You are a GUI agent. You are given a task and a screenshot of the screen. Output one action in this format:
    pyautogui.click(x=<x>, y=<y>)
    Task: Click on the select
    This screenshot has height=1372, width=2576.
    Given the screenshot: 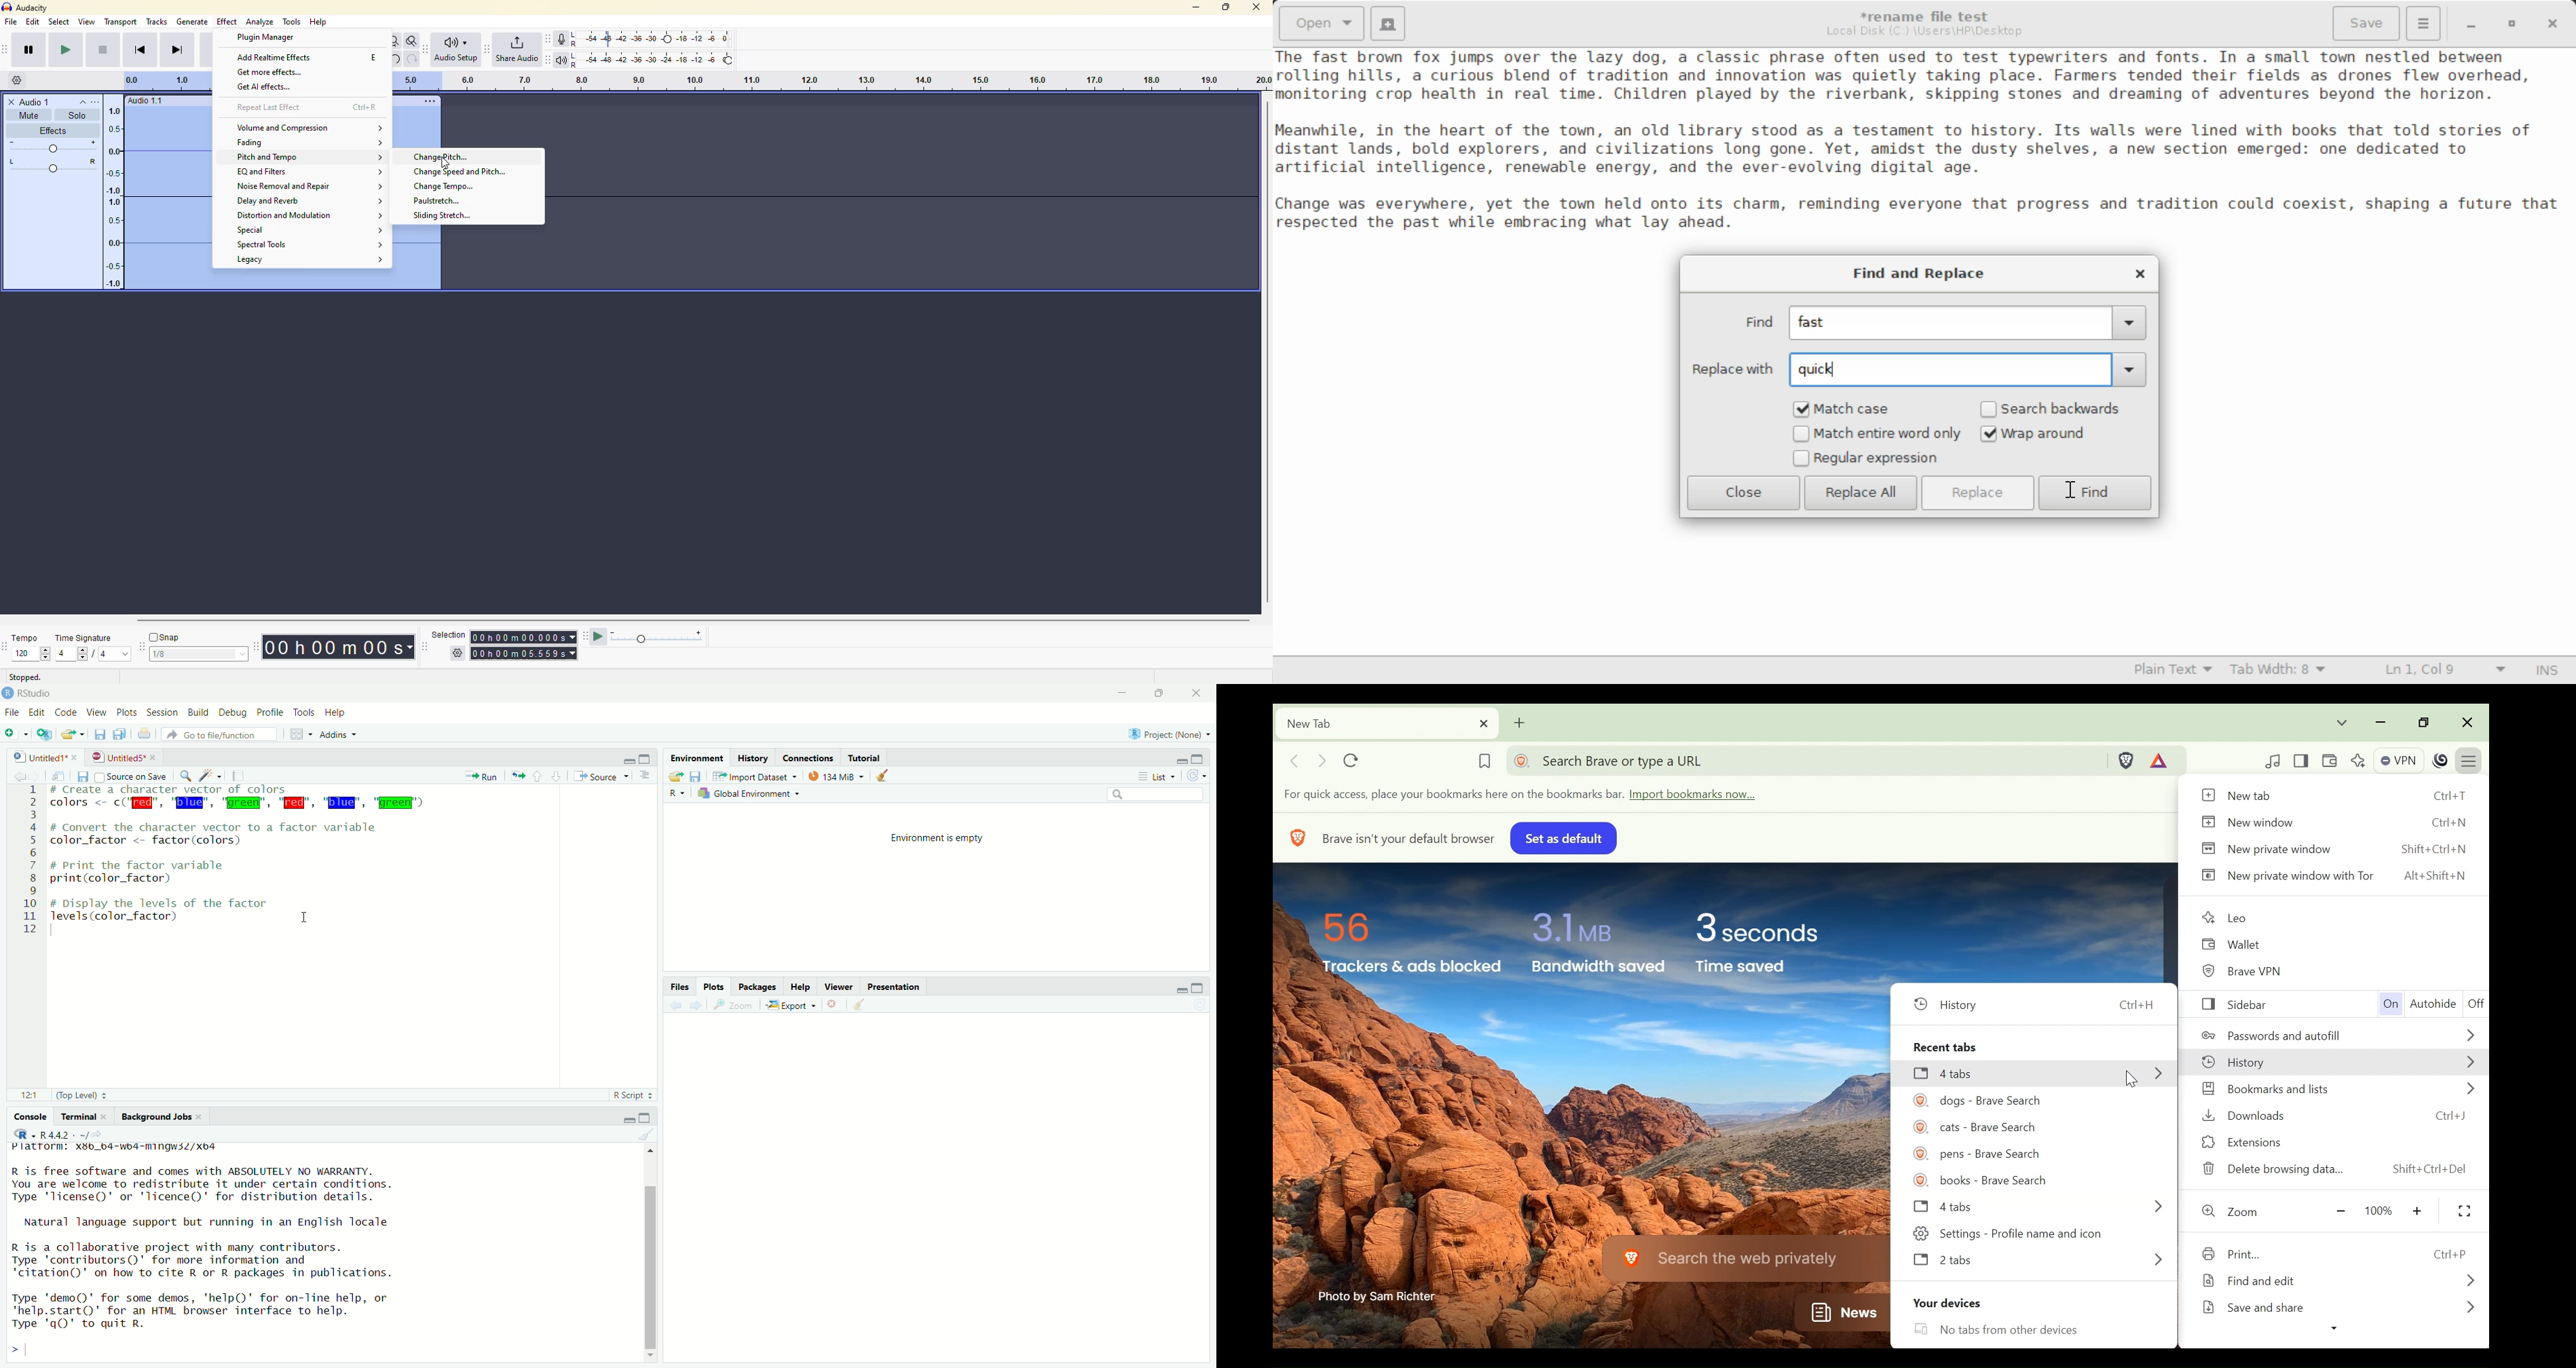 What is the action you would take?
    pyautogui.click(x=85, y=654)
    